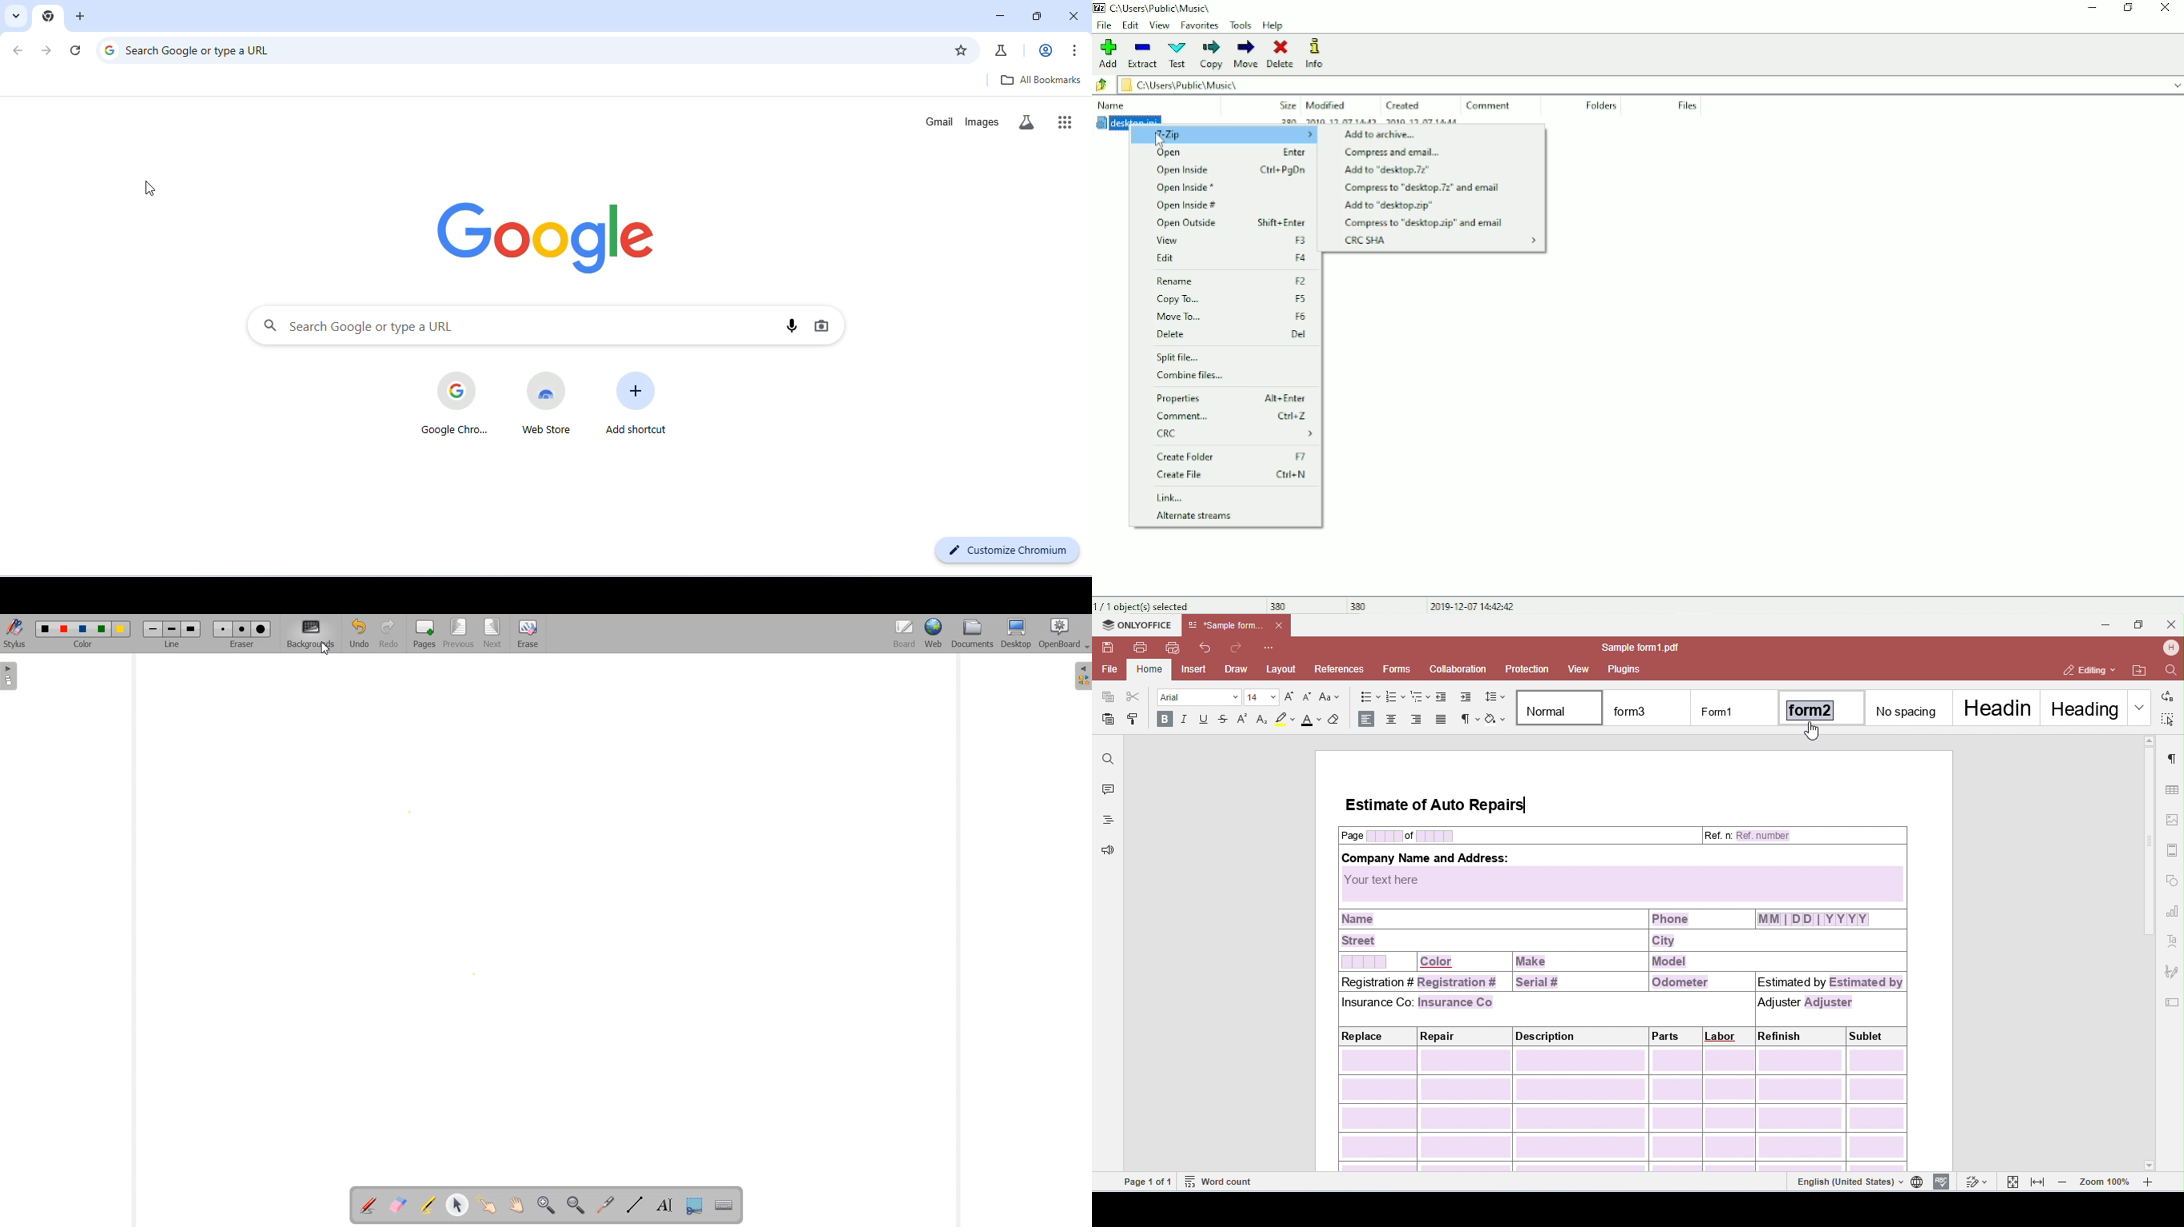  I want to click on Minimize, so click(2093, 8).